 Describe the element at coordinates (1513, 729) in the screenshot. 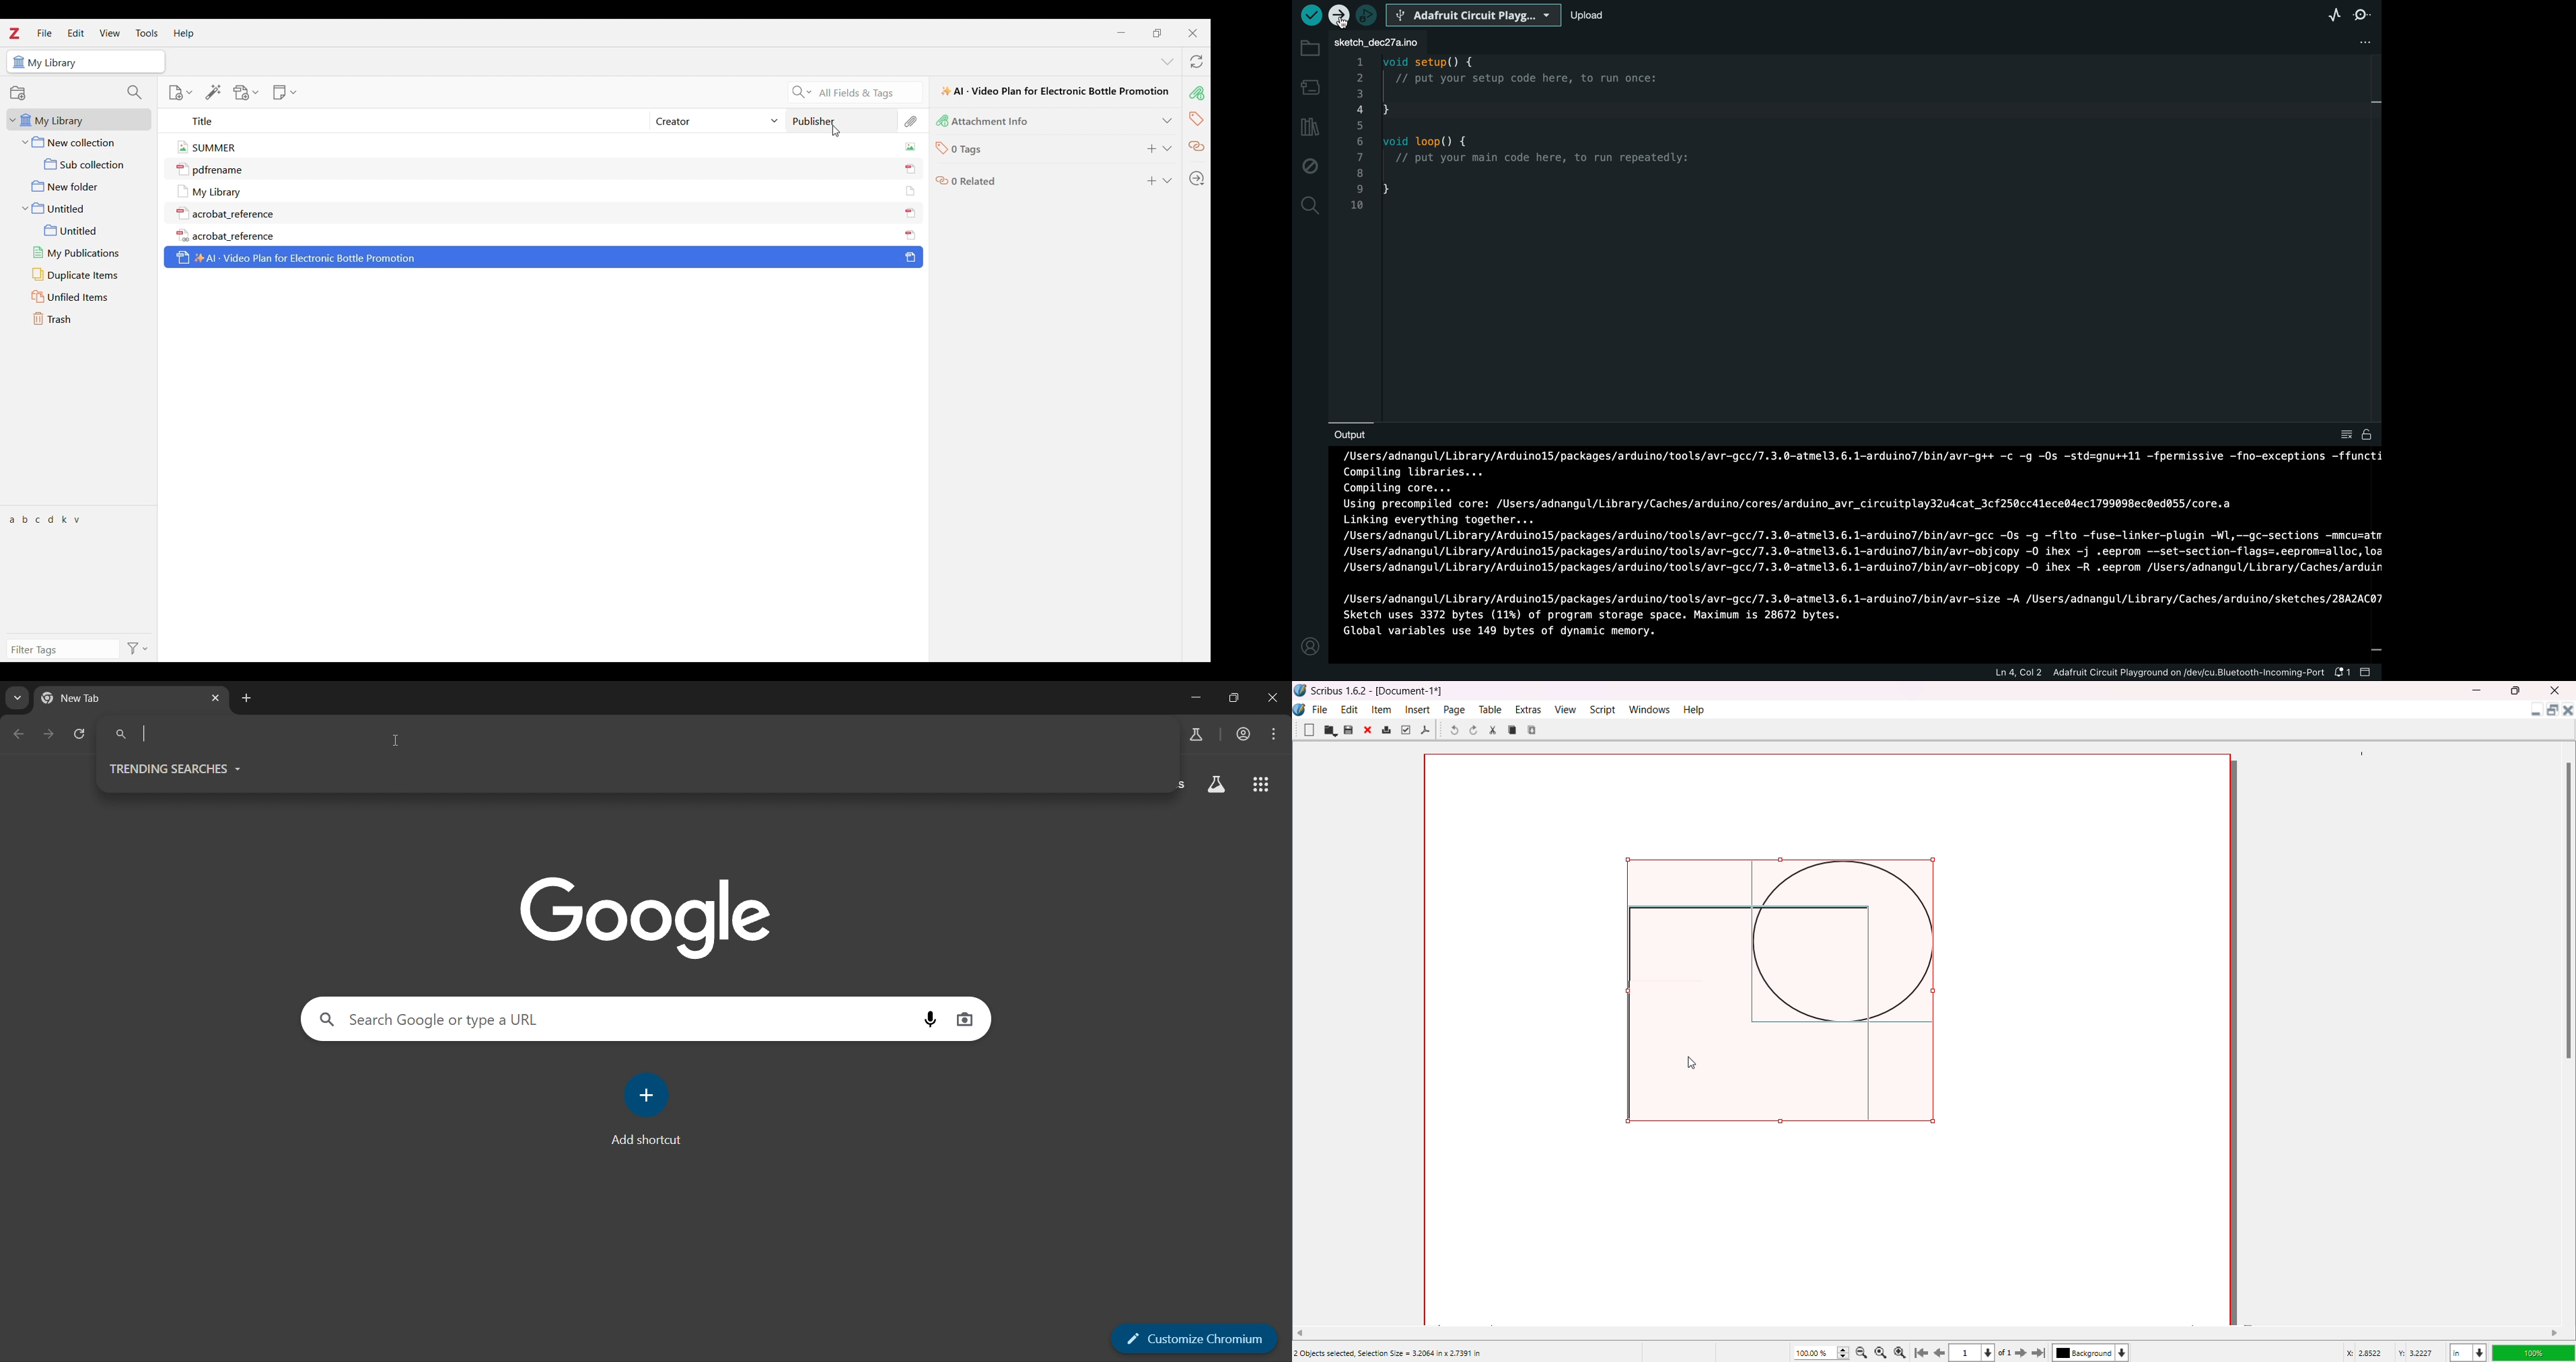

I see `Copy` at that location.